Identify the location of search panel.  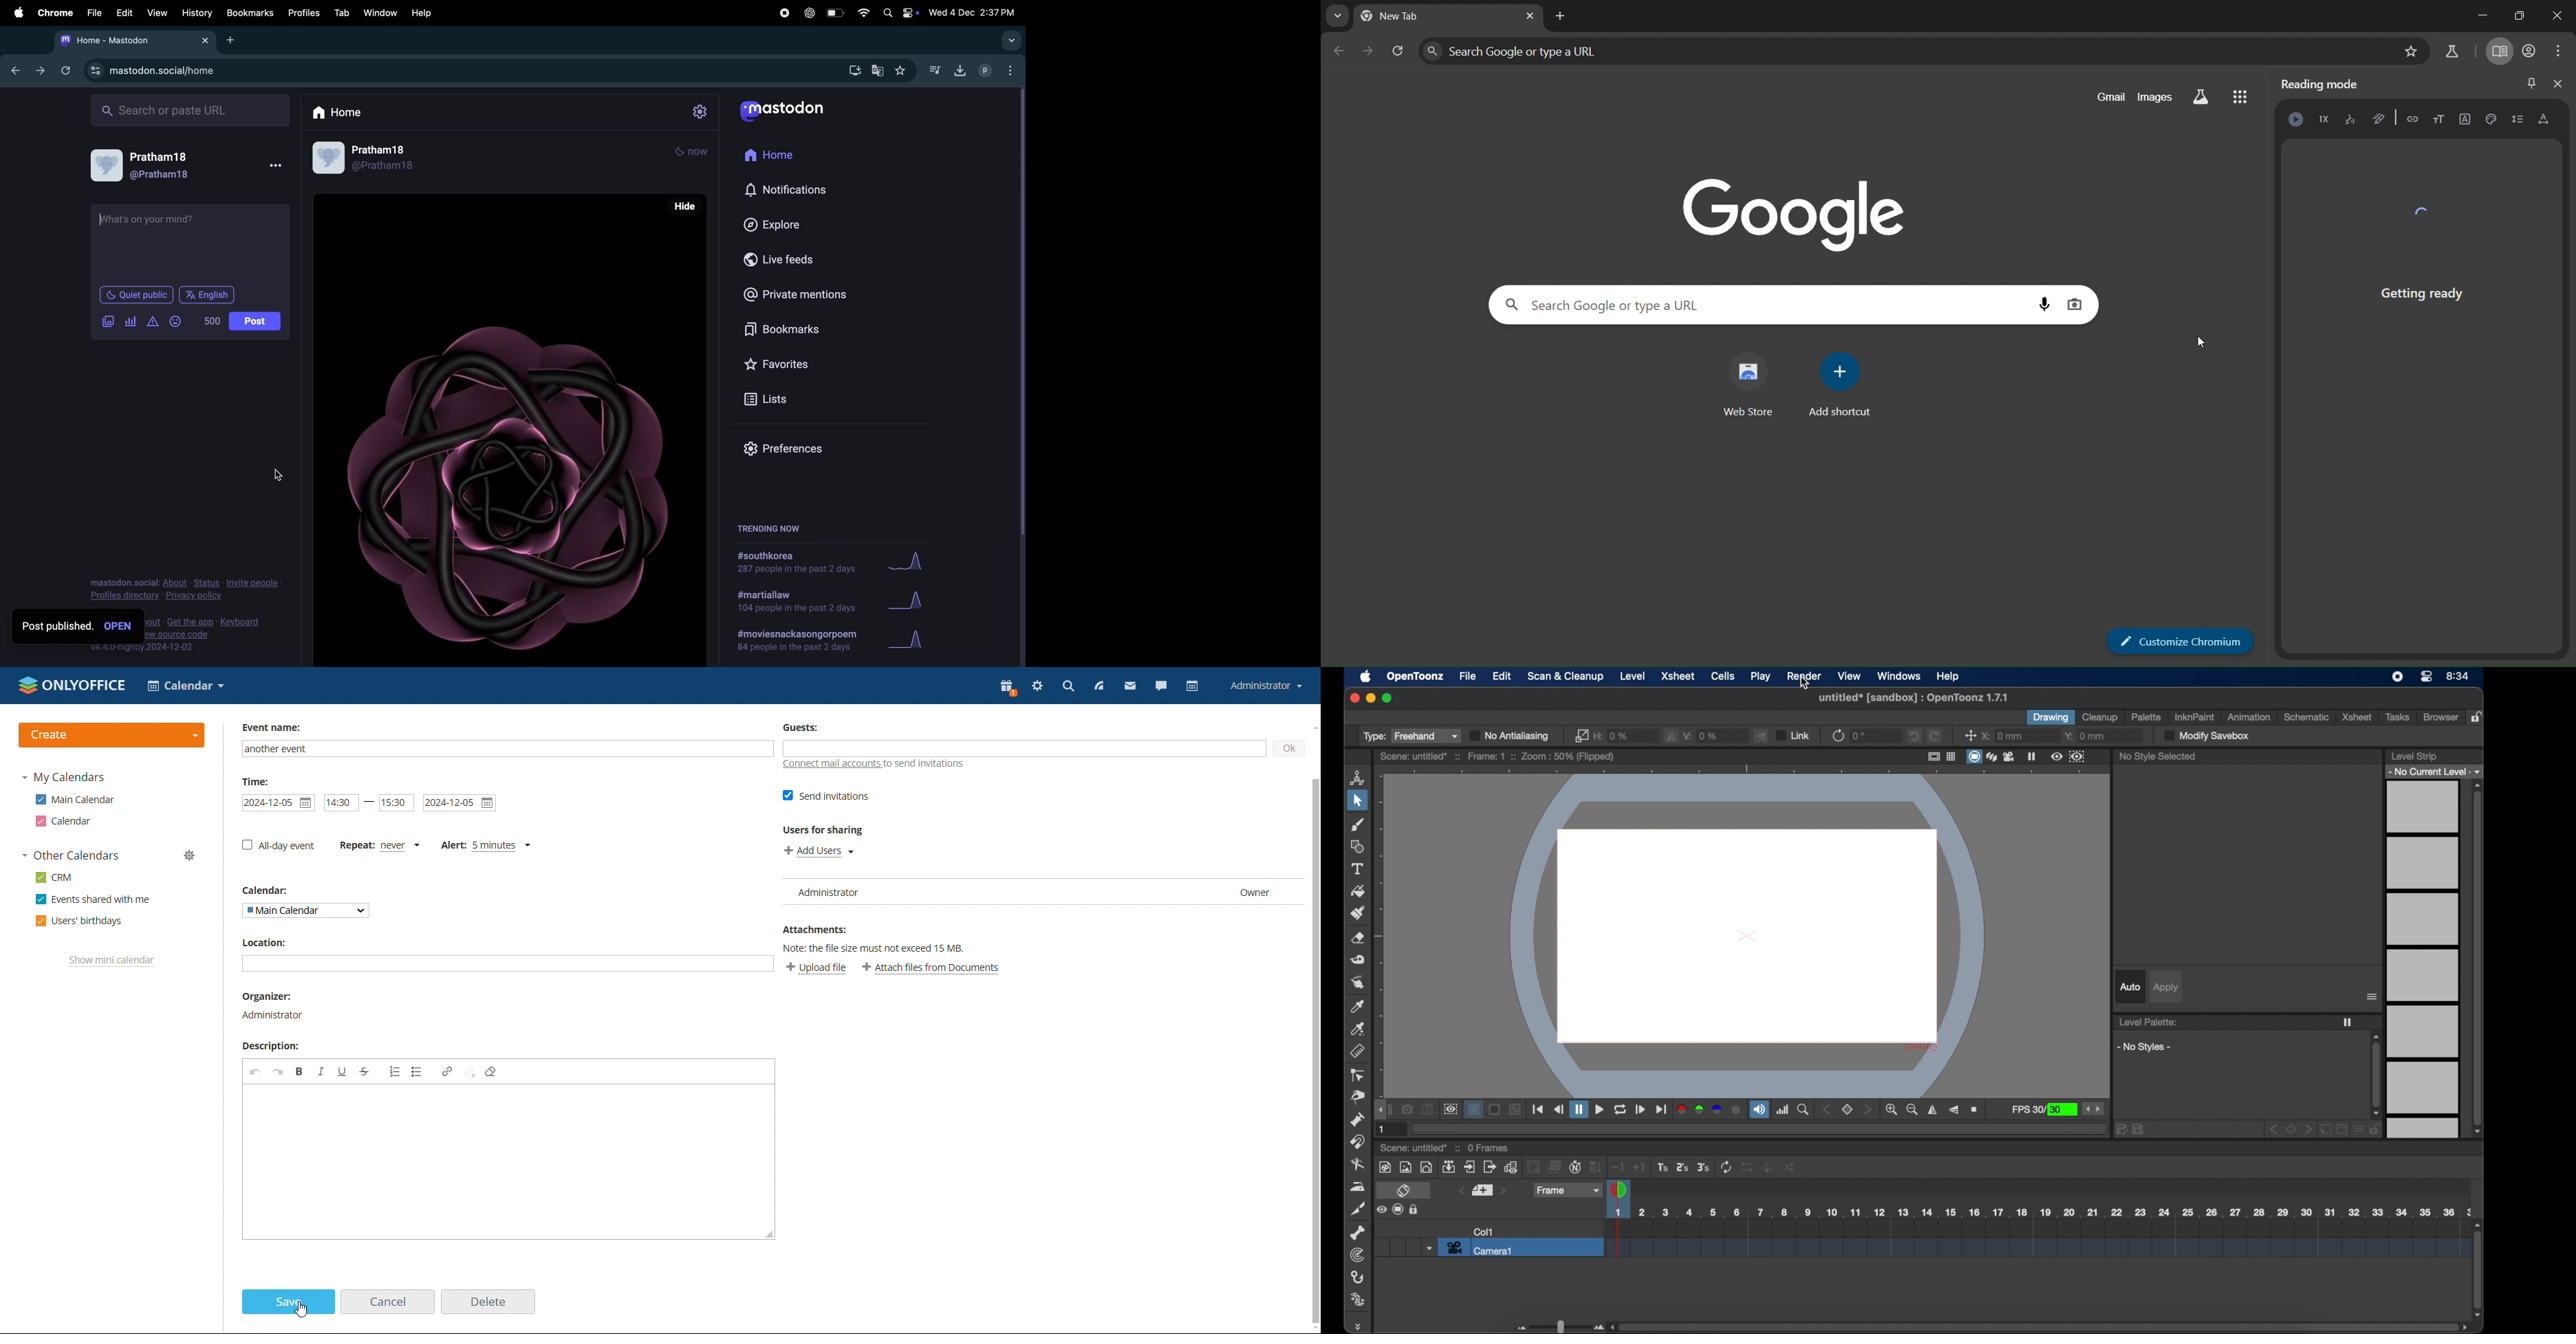
(1565, 48).